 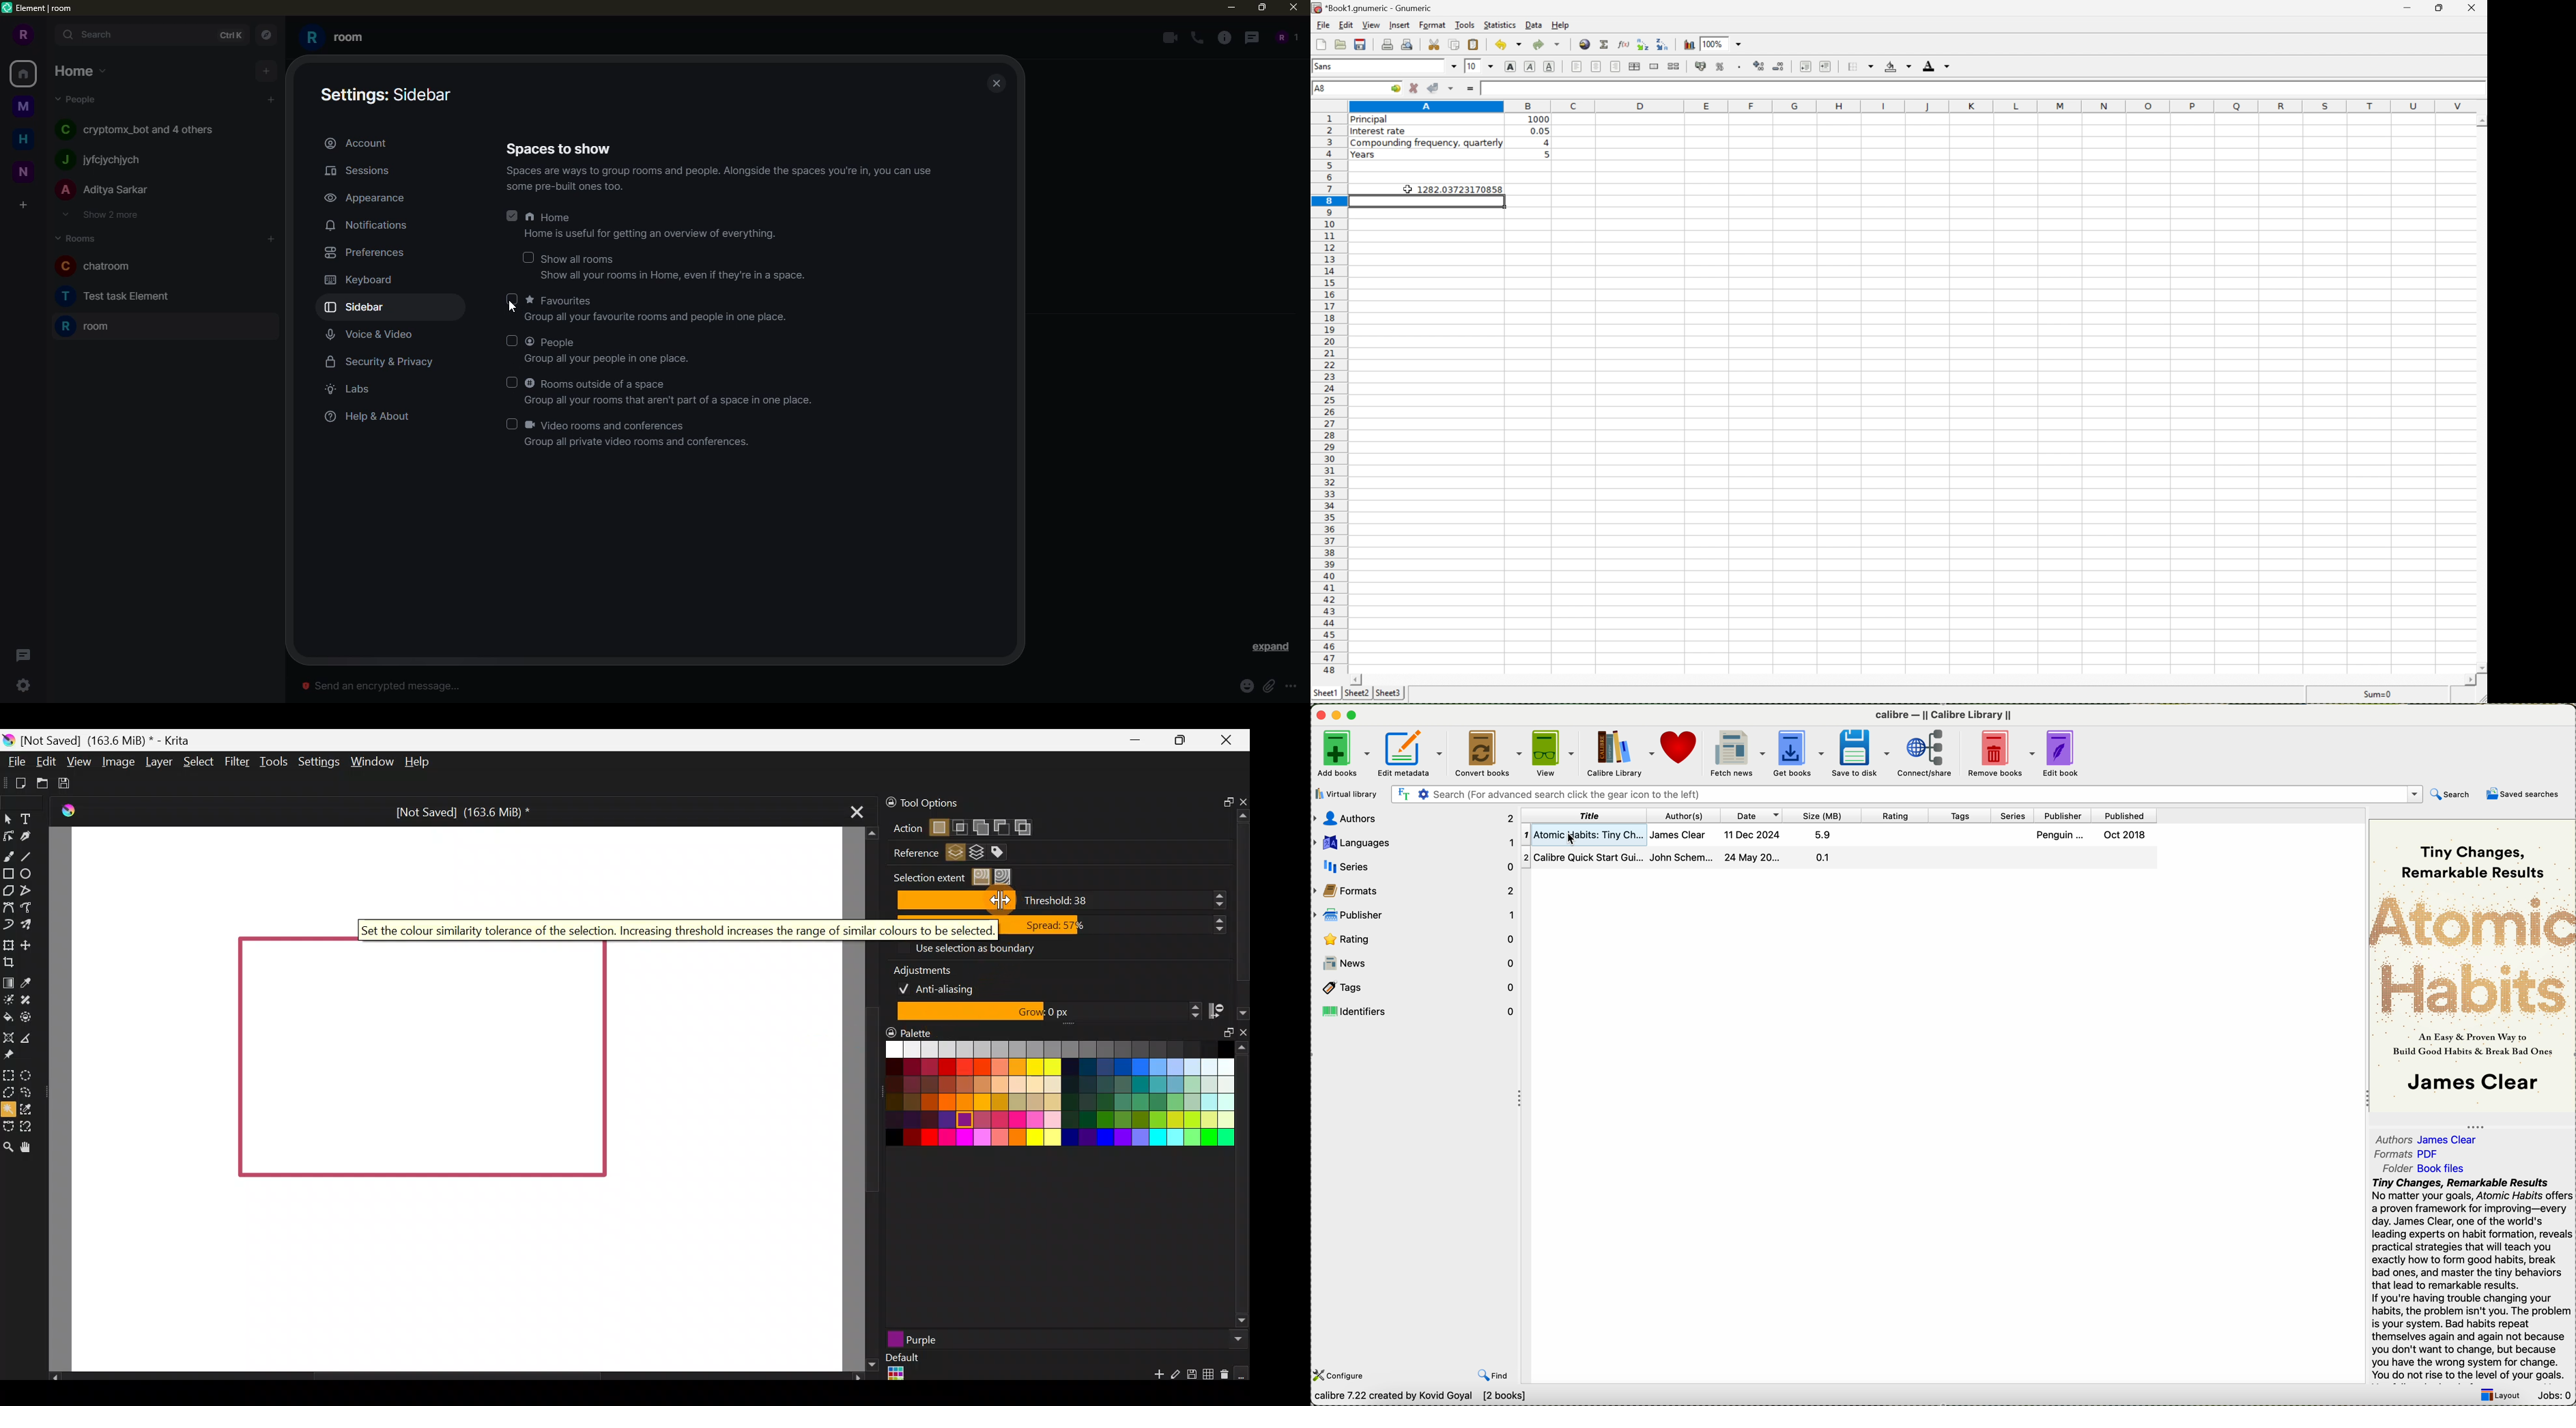 What do you see at coordinates (1753, 816) in the screenshot?
I see `date` at bounding box center [1753, 816].